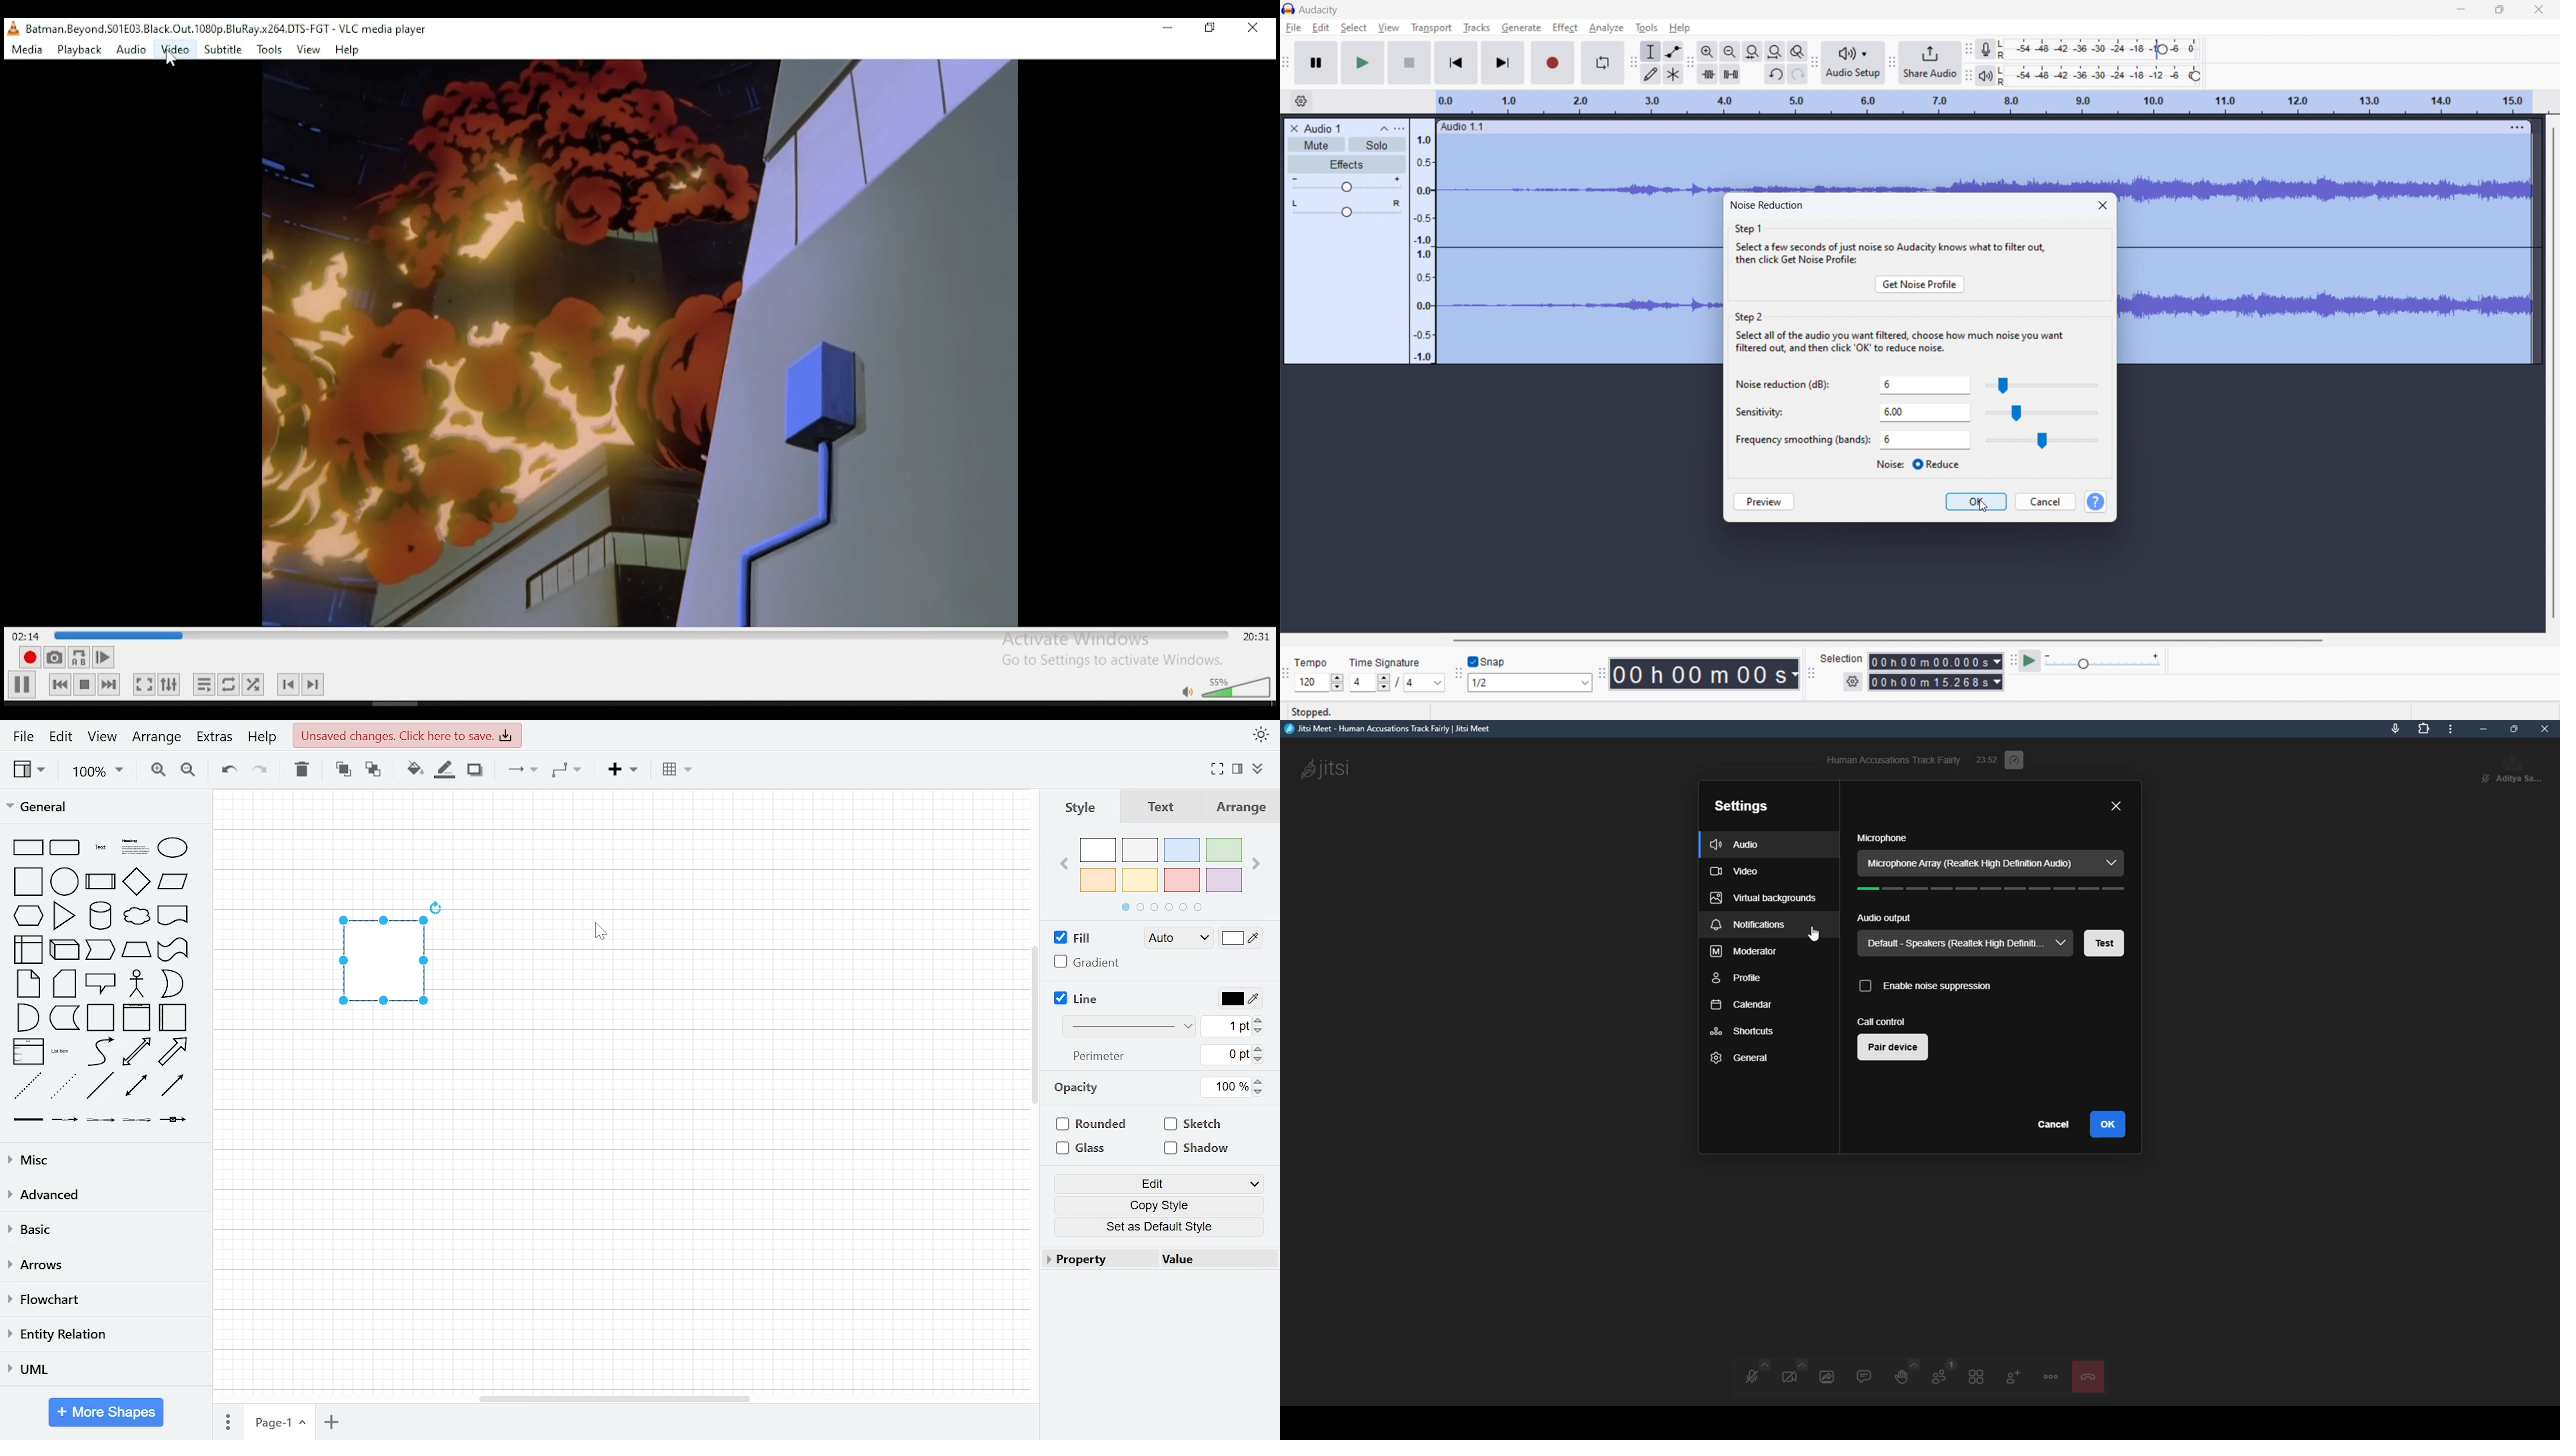  I want to click on delete audio, so click(1293, 128).